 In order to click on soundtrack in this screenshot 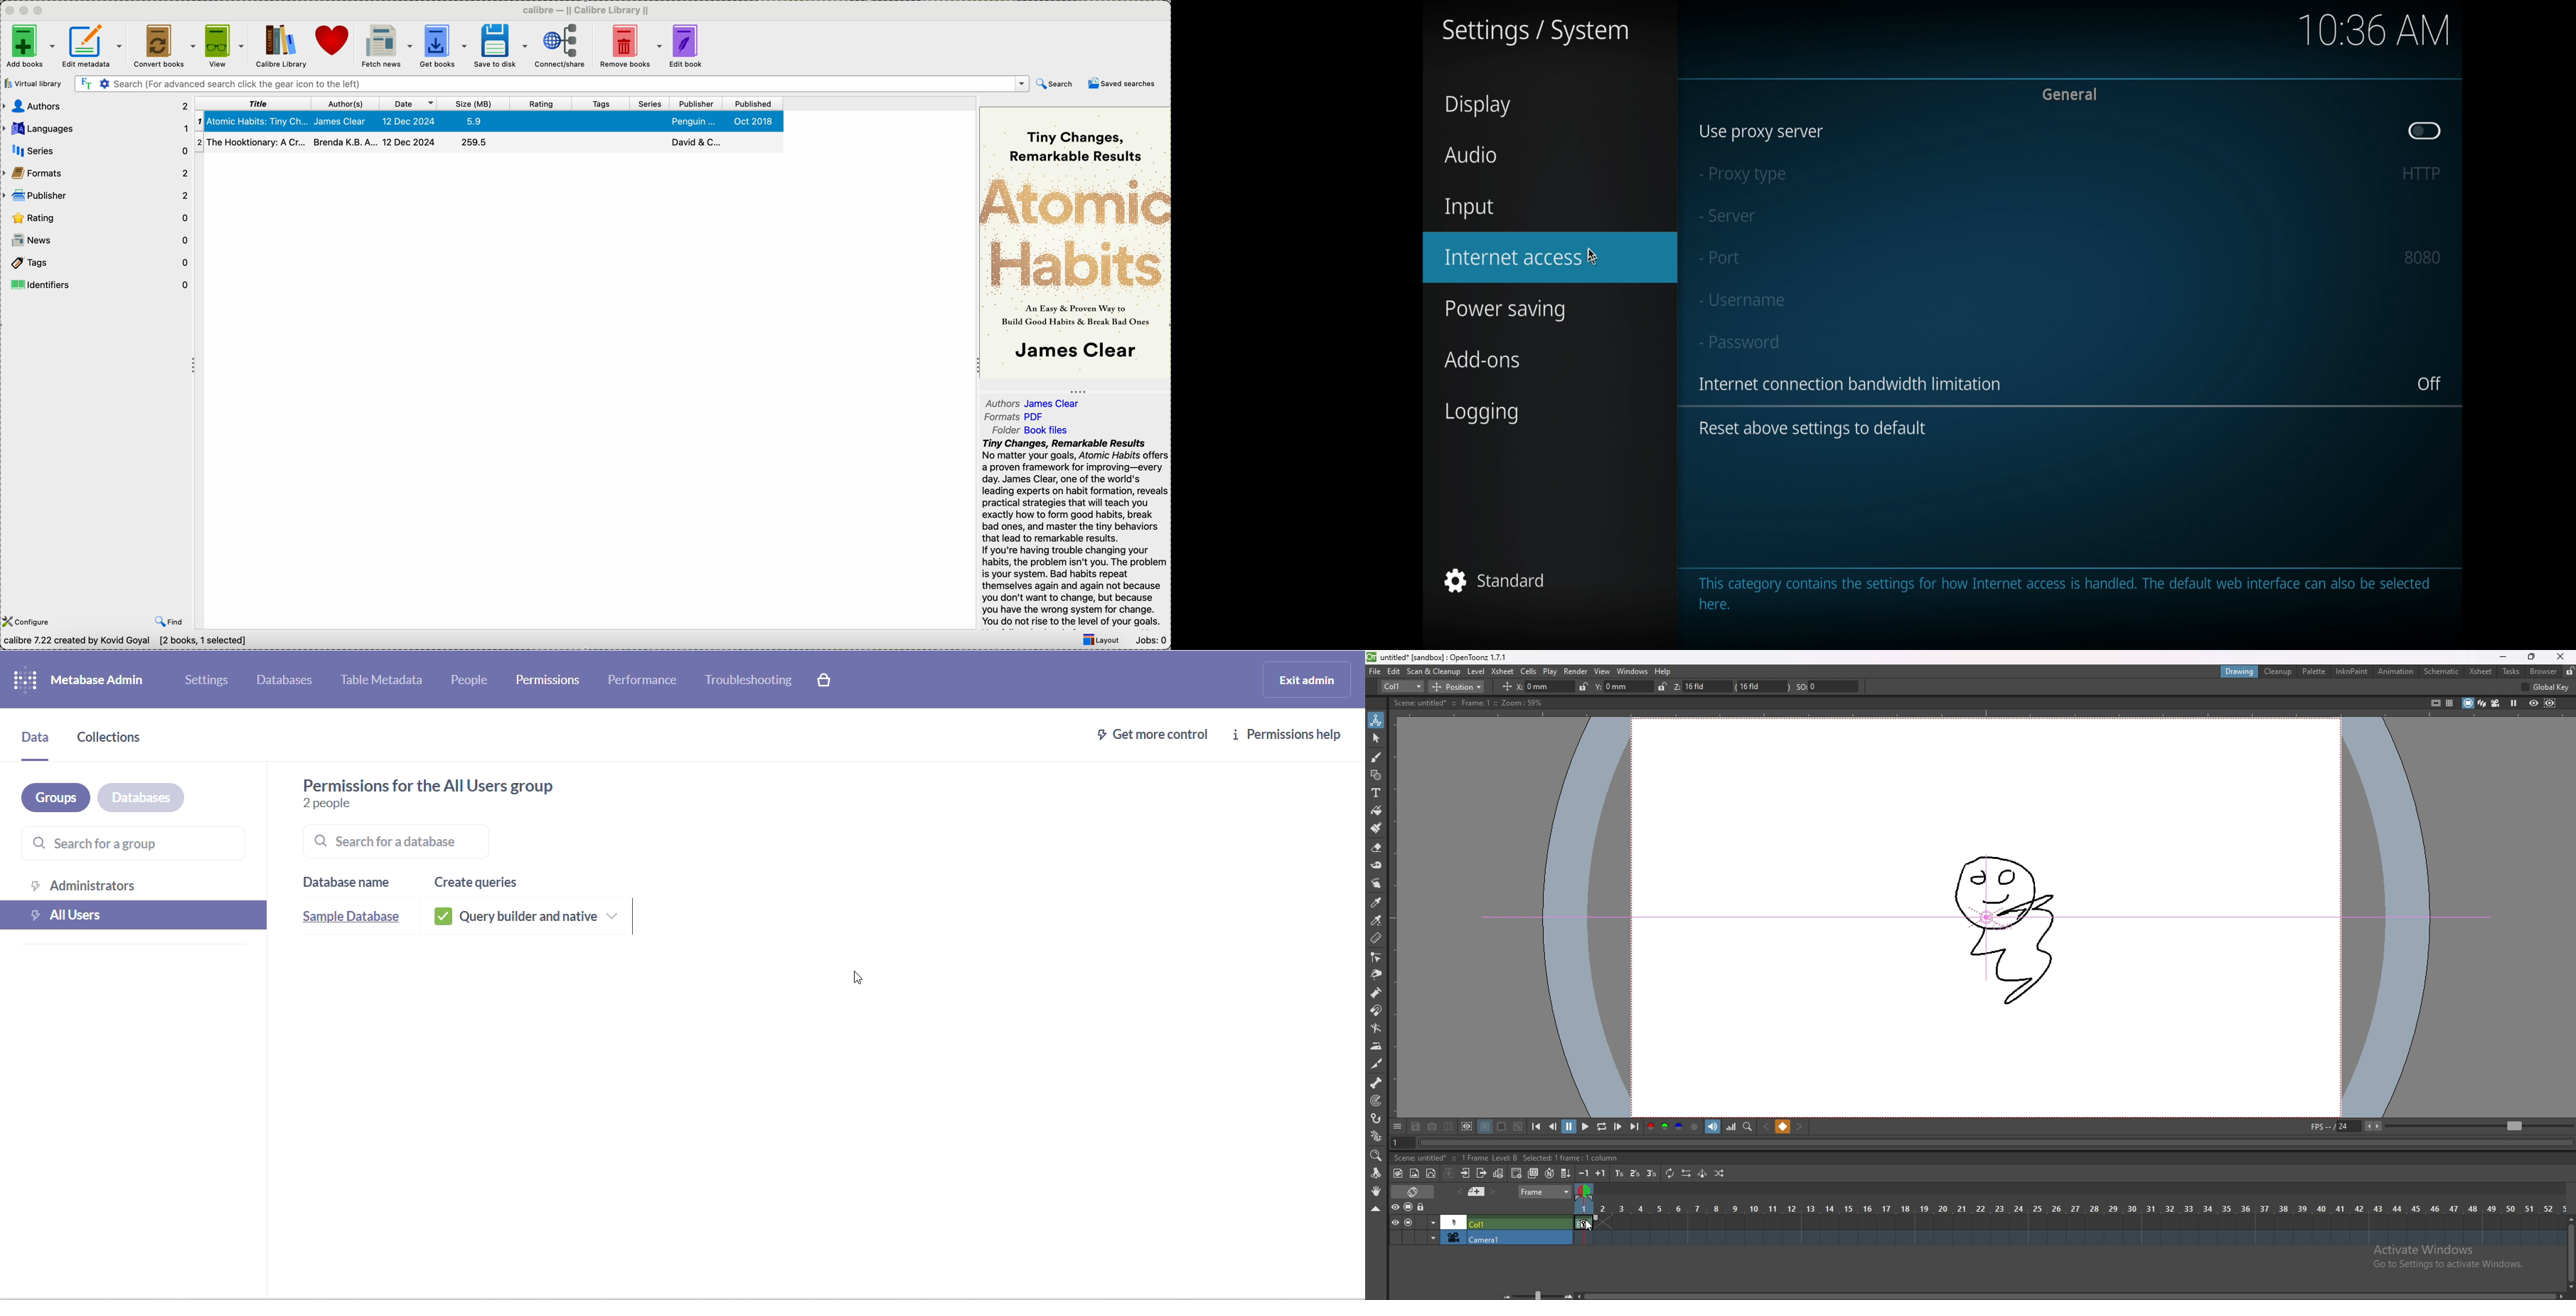, I will do `click(1715, 1127)`.